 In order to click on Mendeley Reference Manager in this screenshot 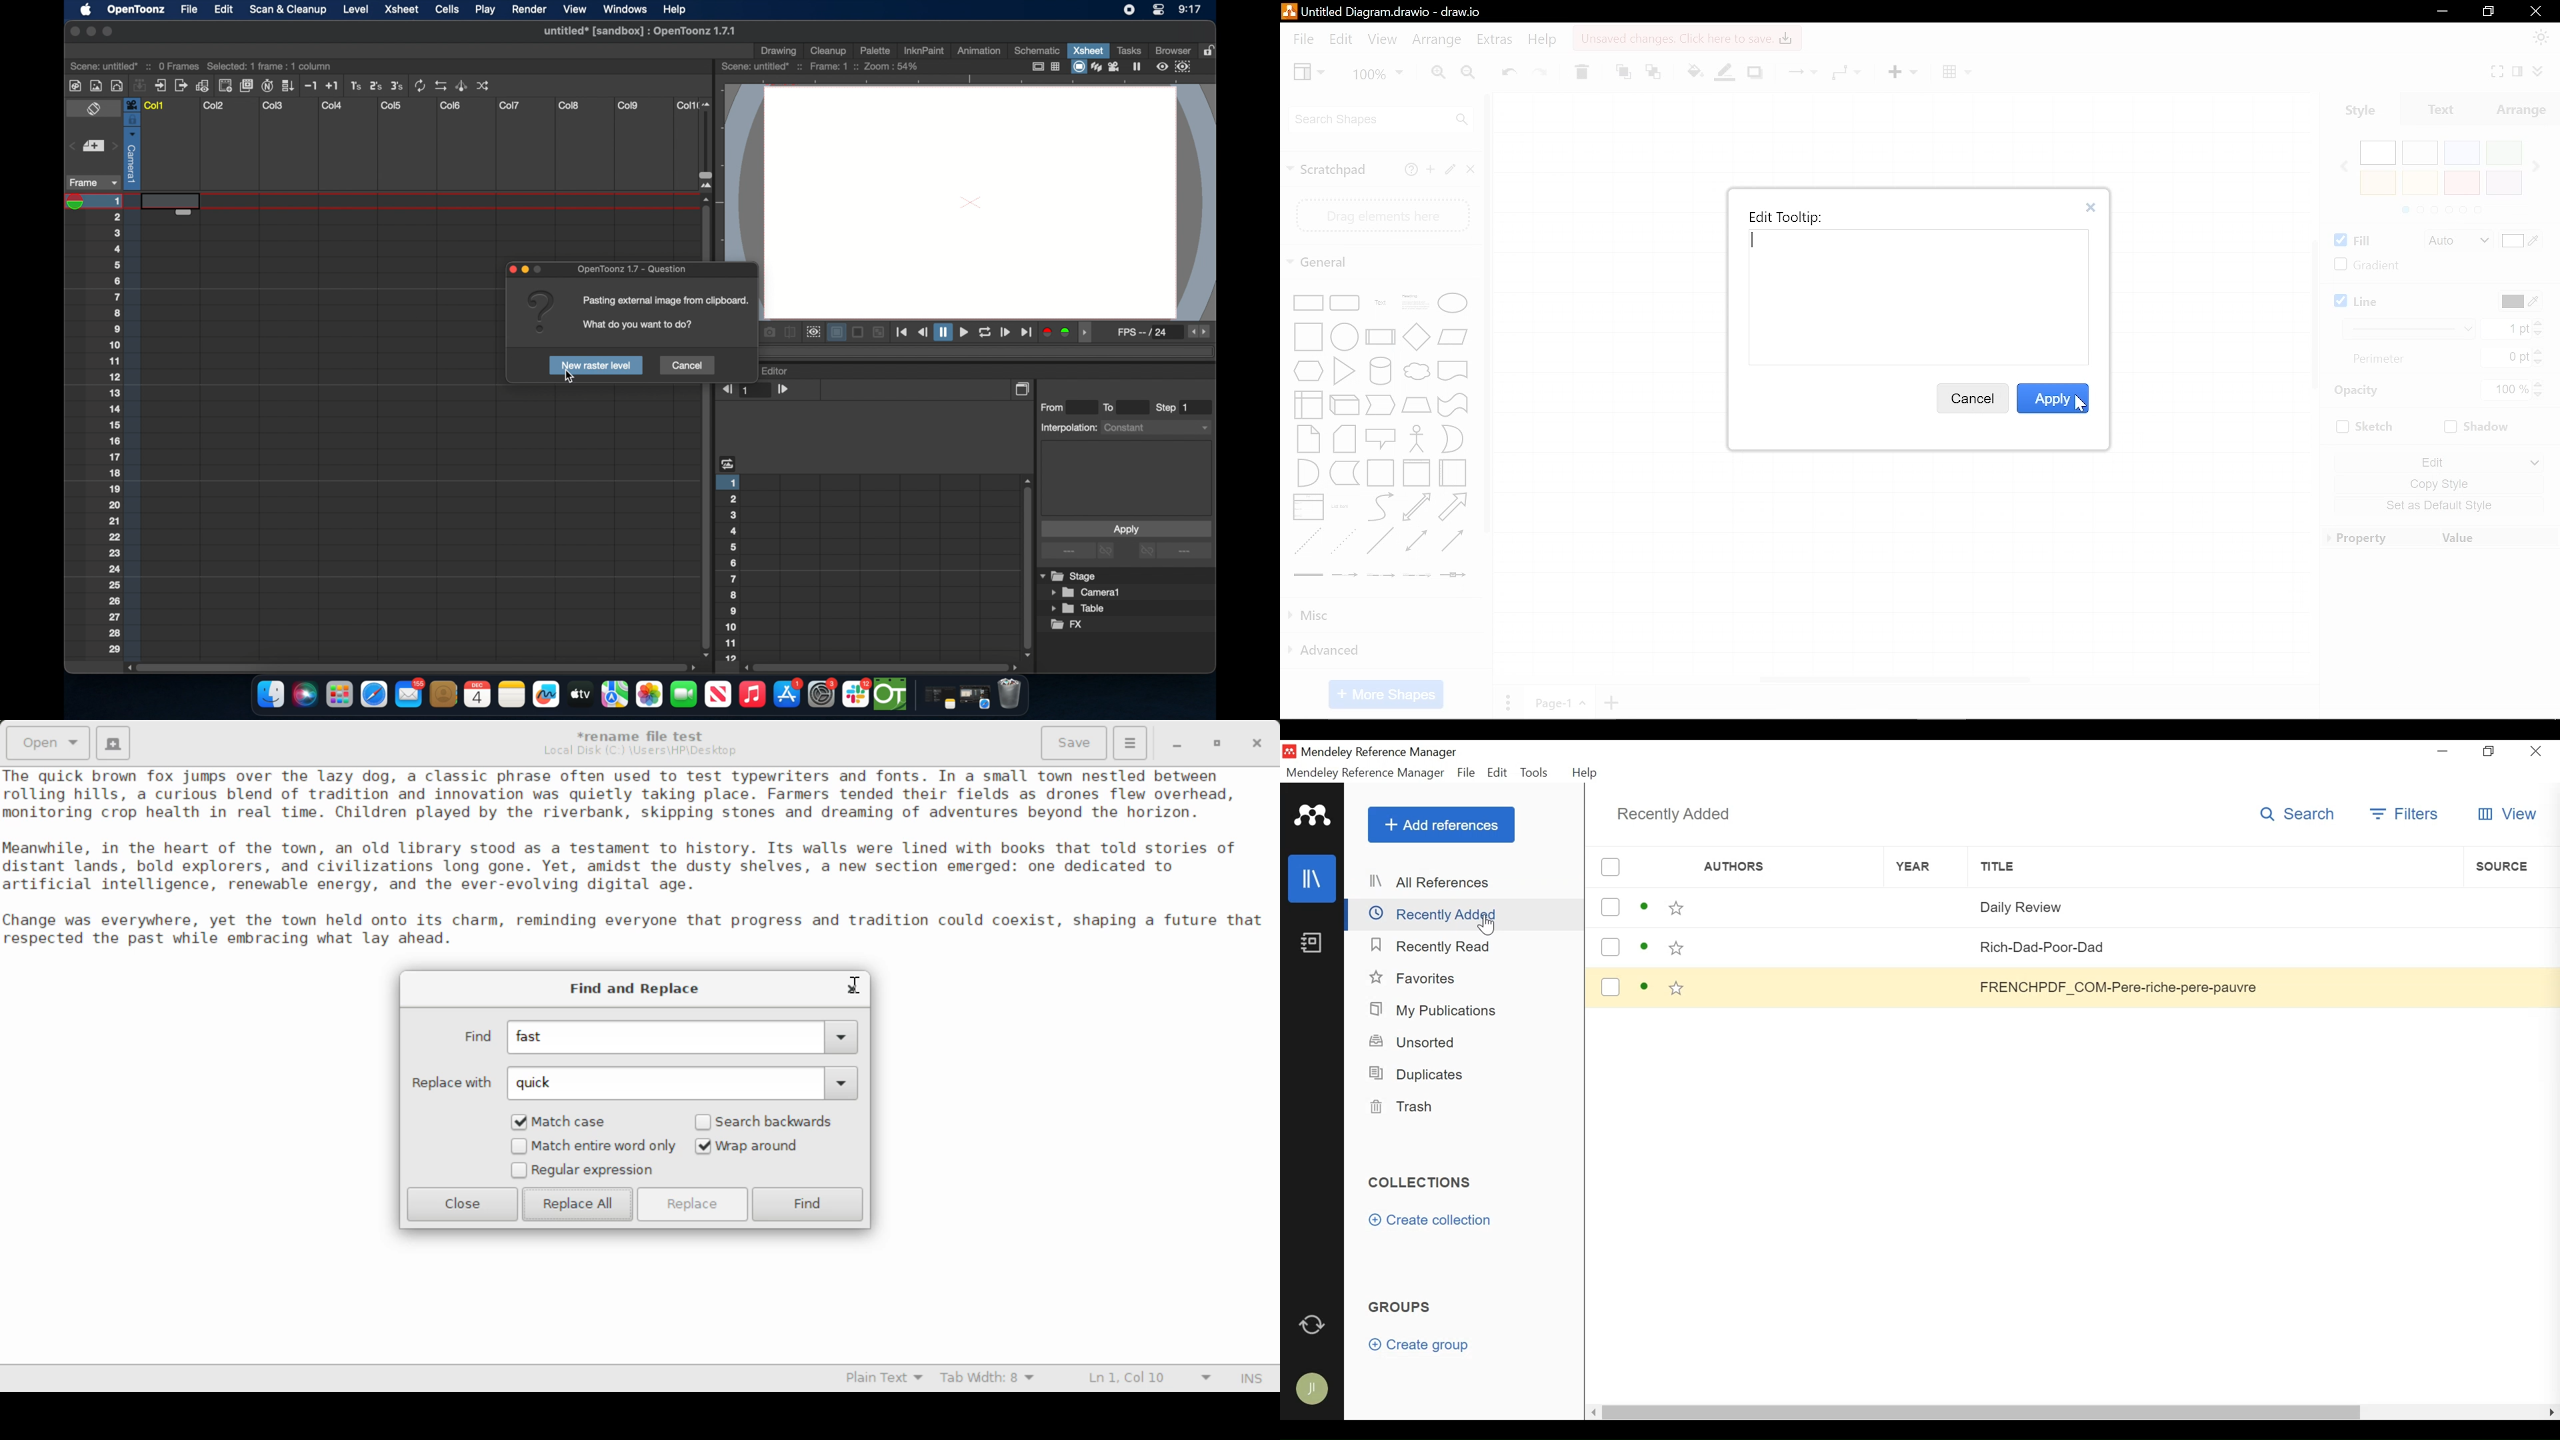, I will do `click(1385, 753)`.